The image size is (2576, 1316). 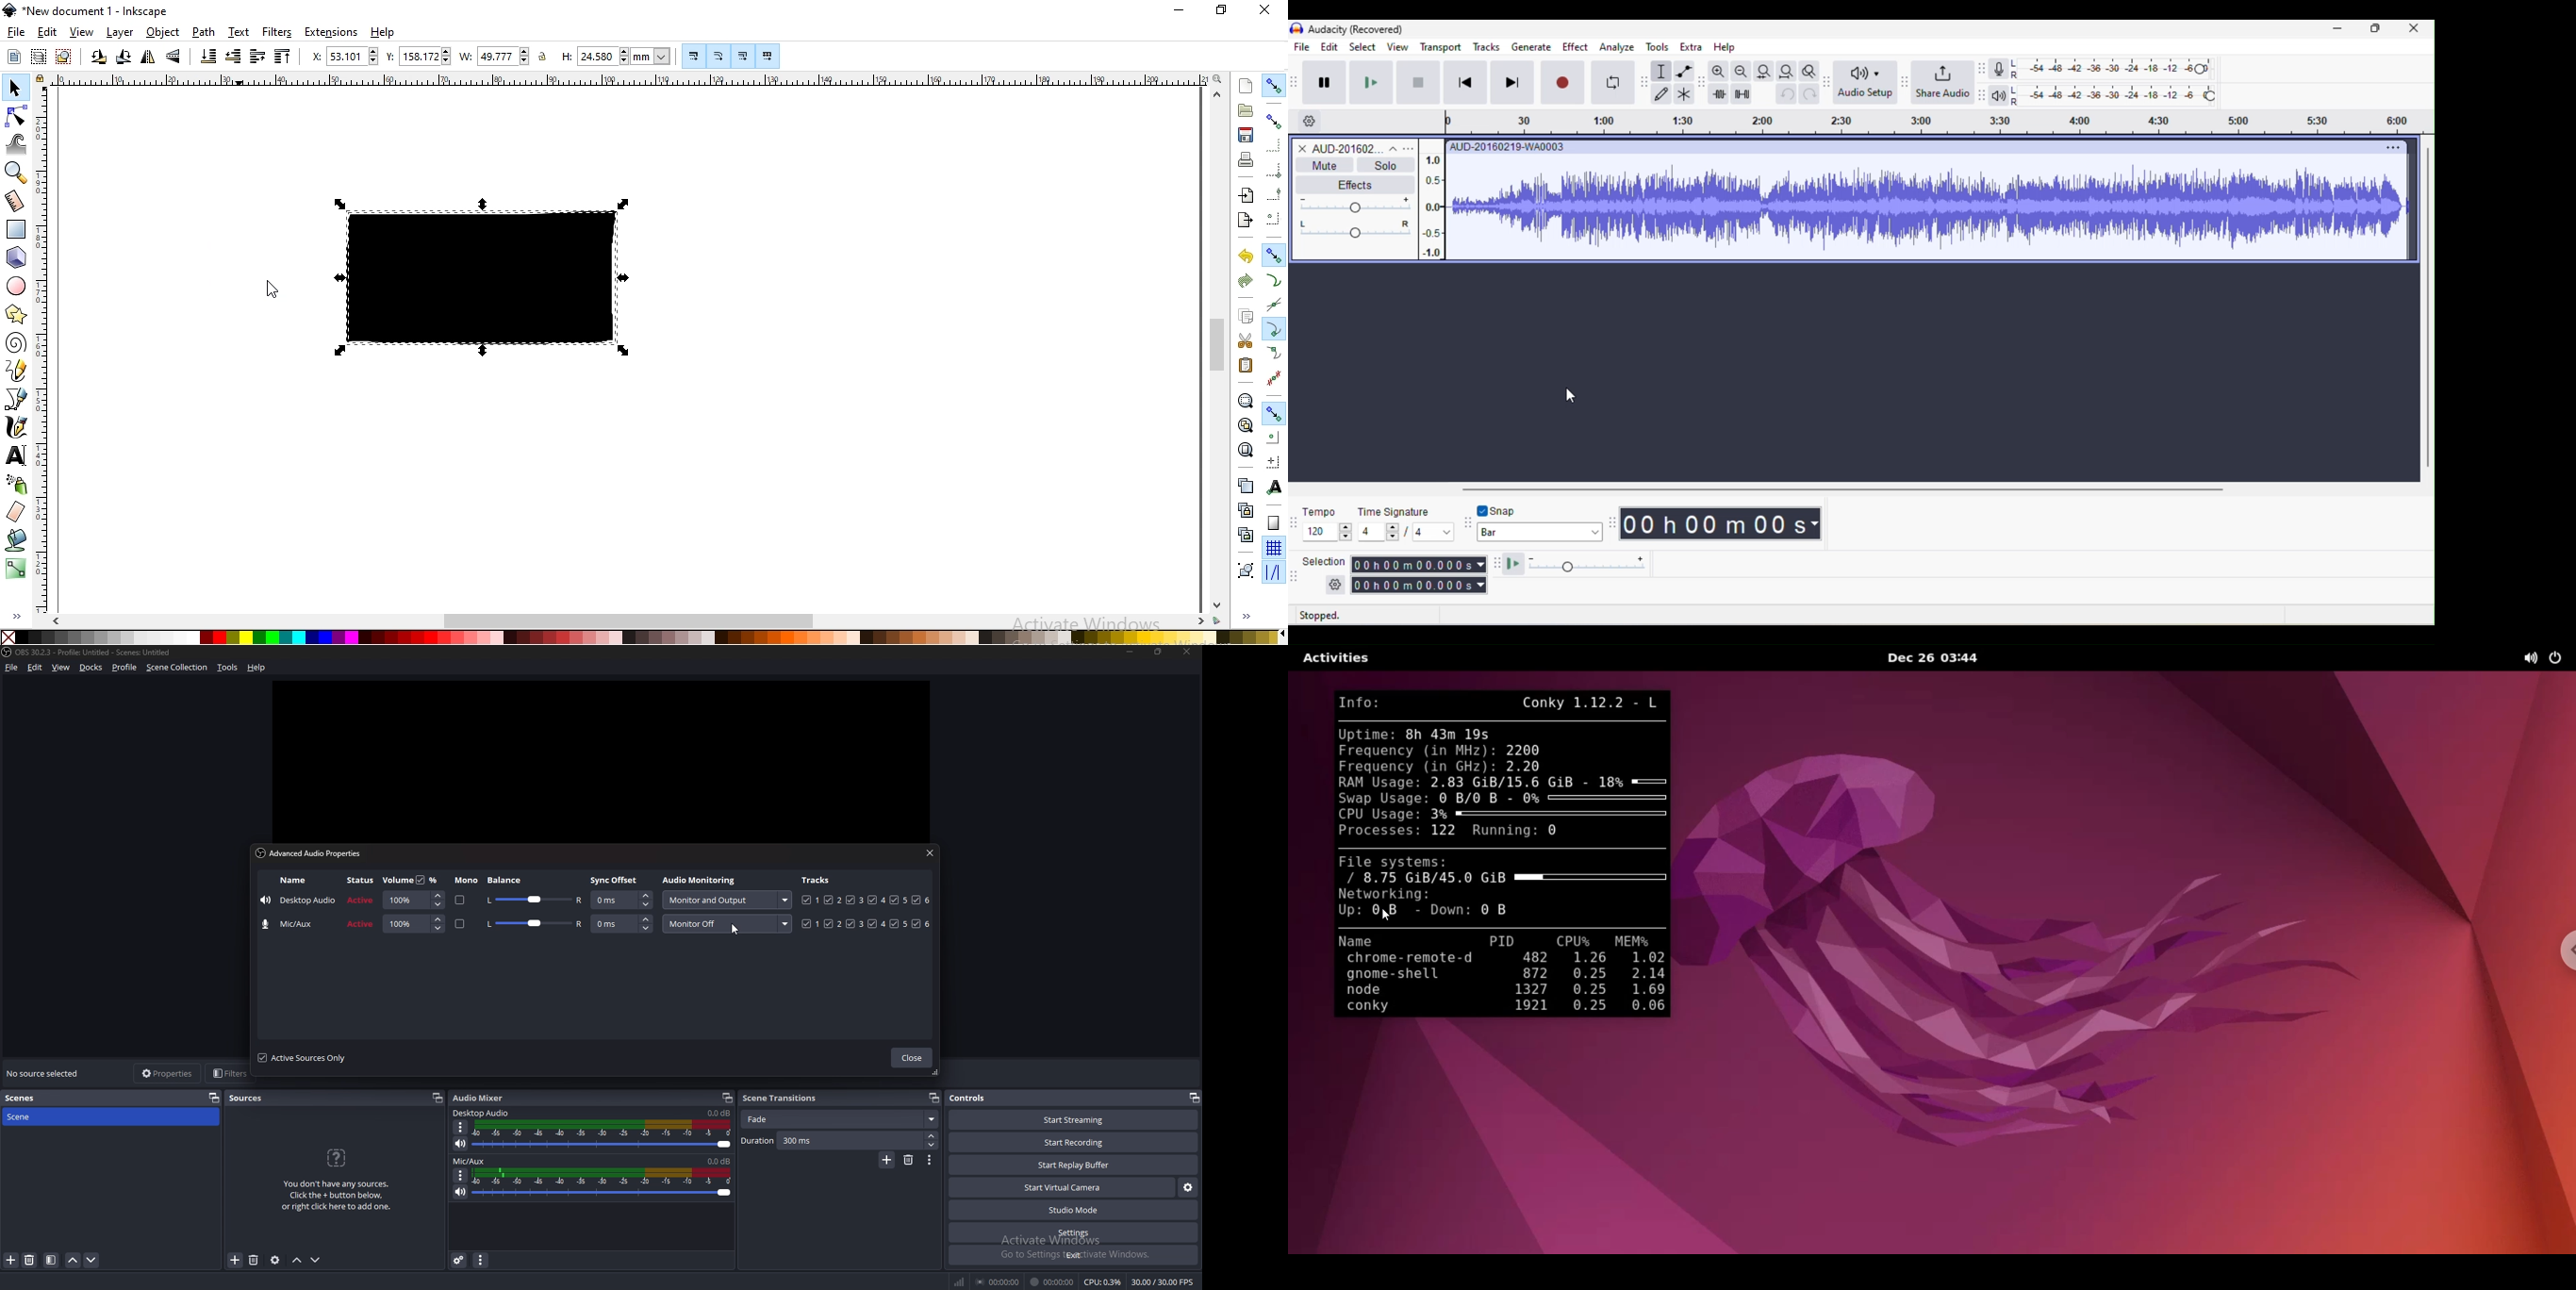 What do you see at coordinates (2113, 67) in the screenshot?
I see `recording level` at bounding box center [2113, 67].